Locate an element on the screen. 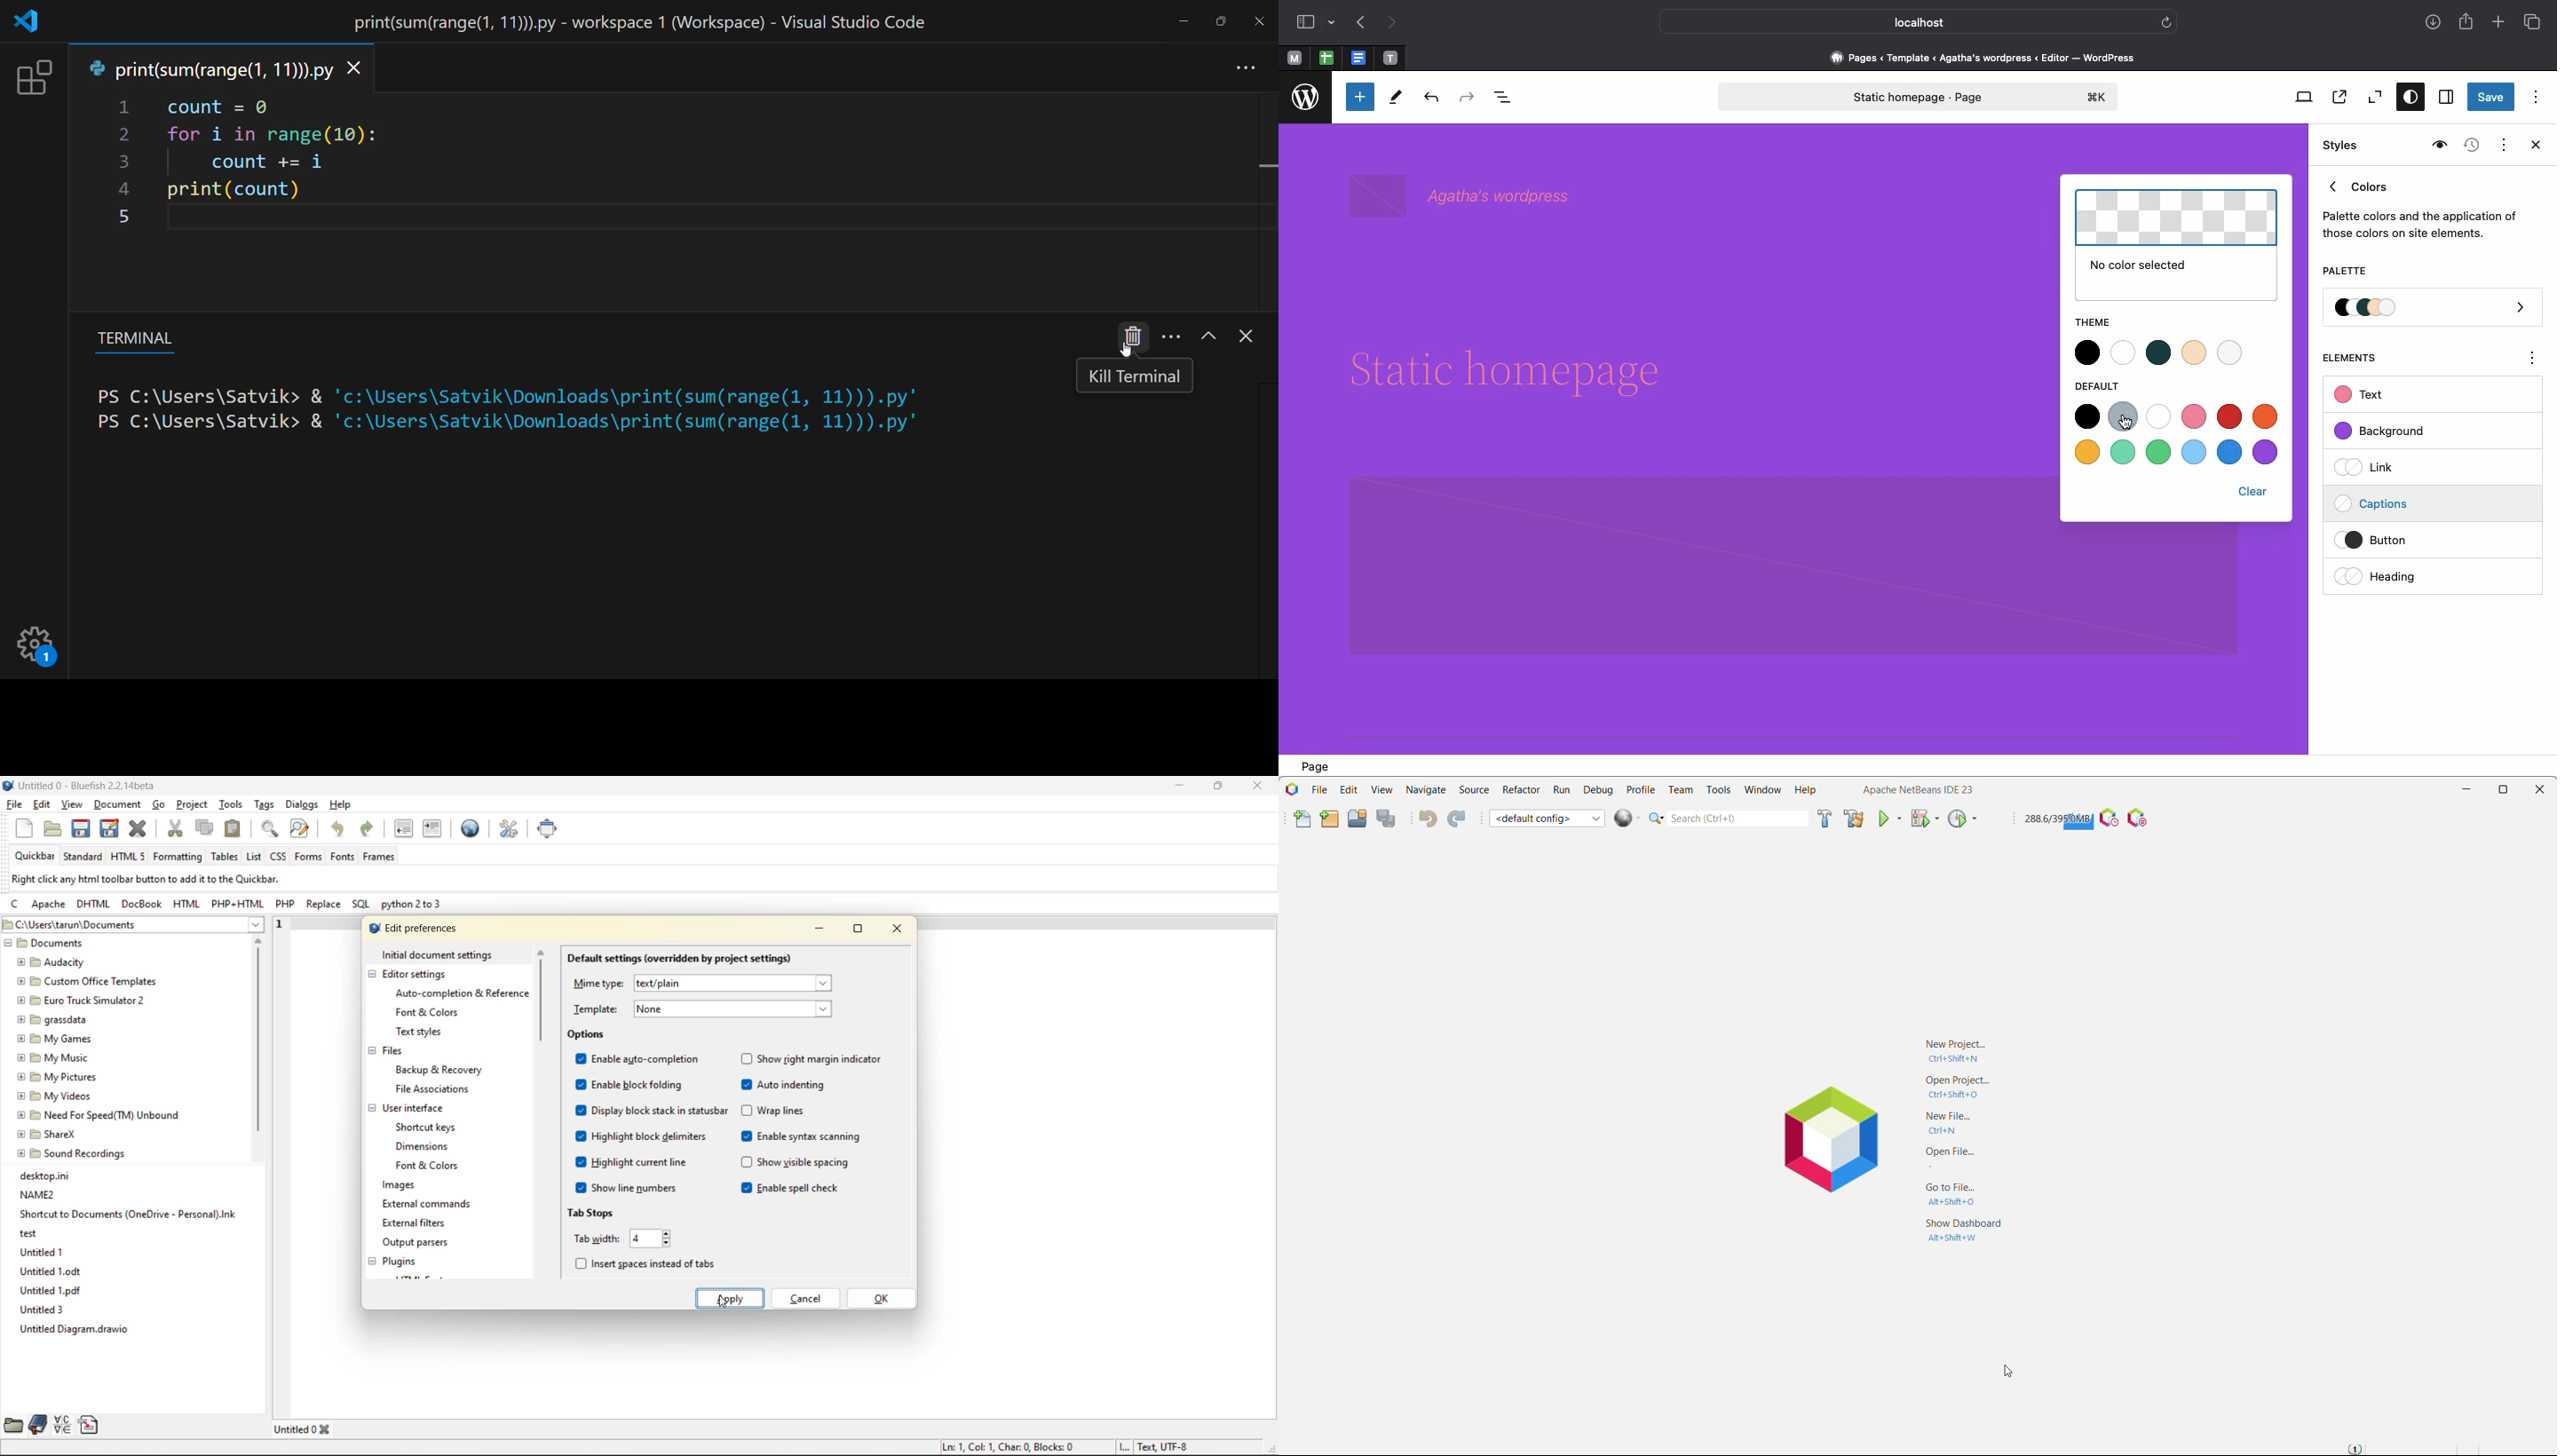  preview  in browser is located at coordinates (474, 829).